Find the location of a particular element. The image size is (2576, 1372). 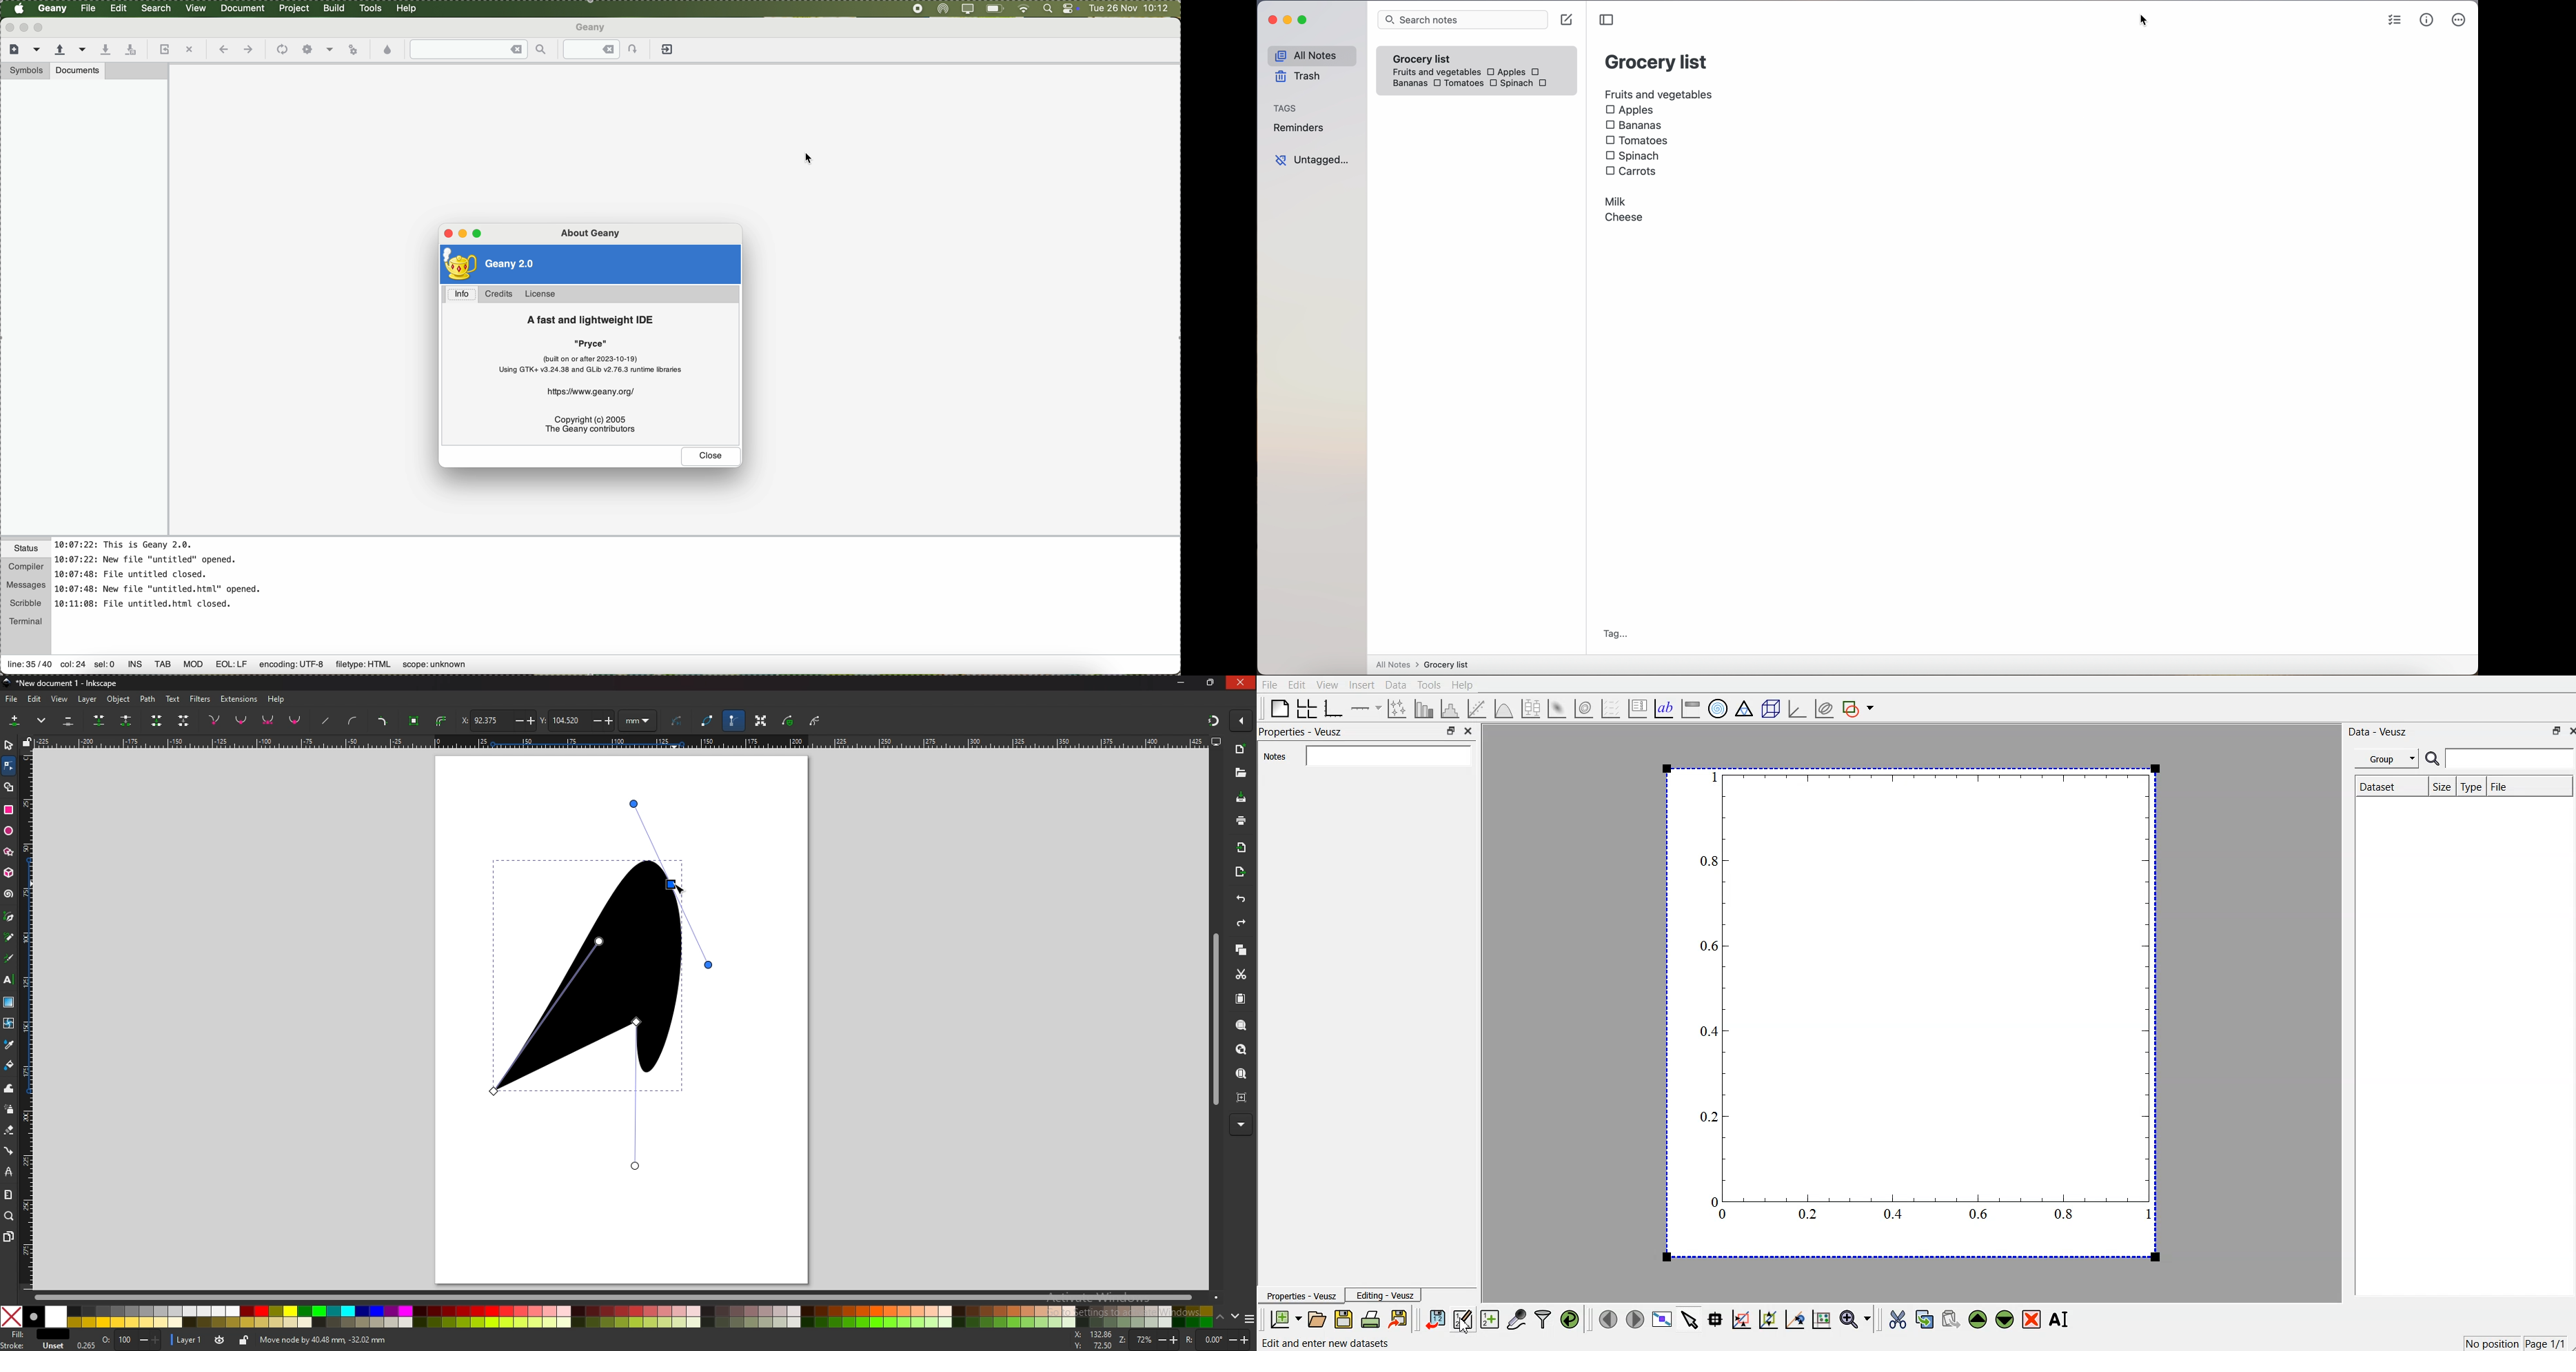

selector is located at coordinates (9, 744).